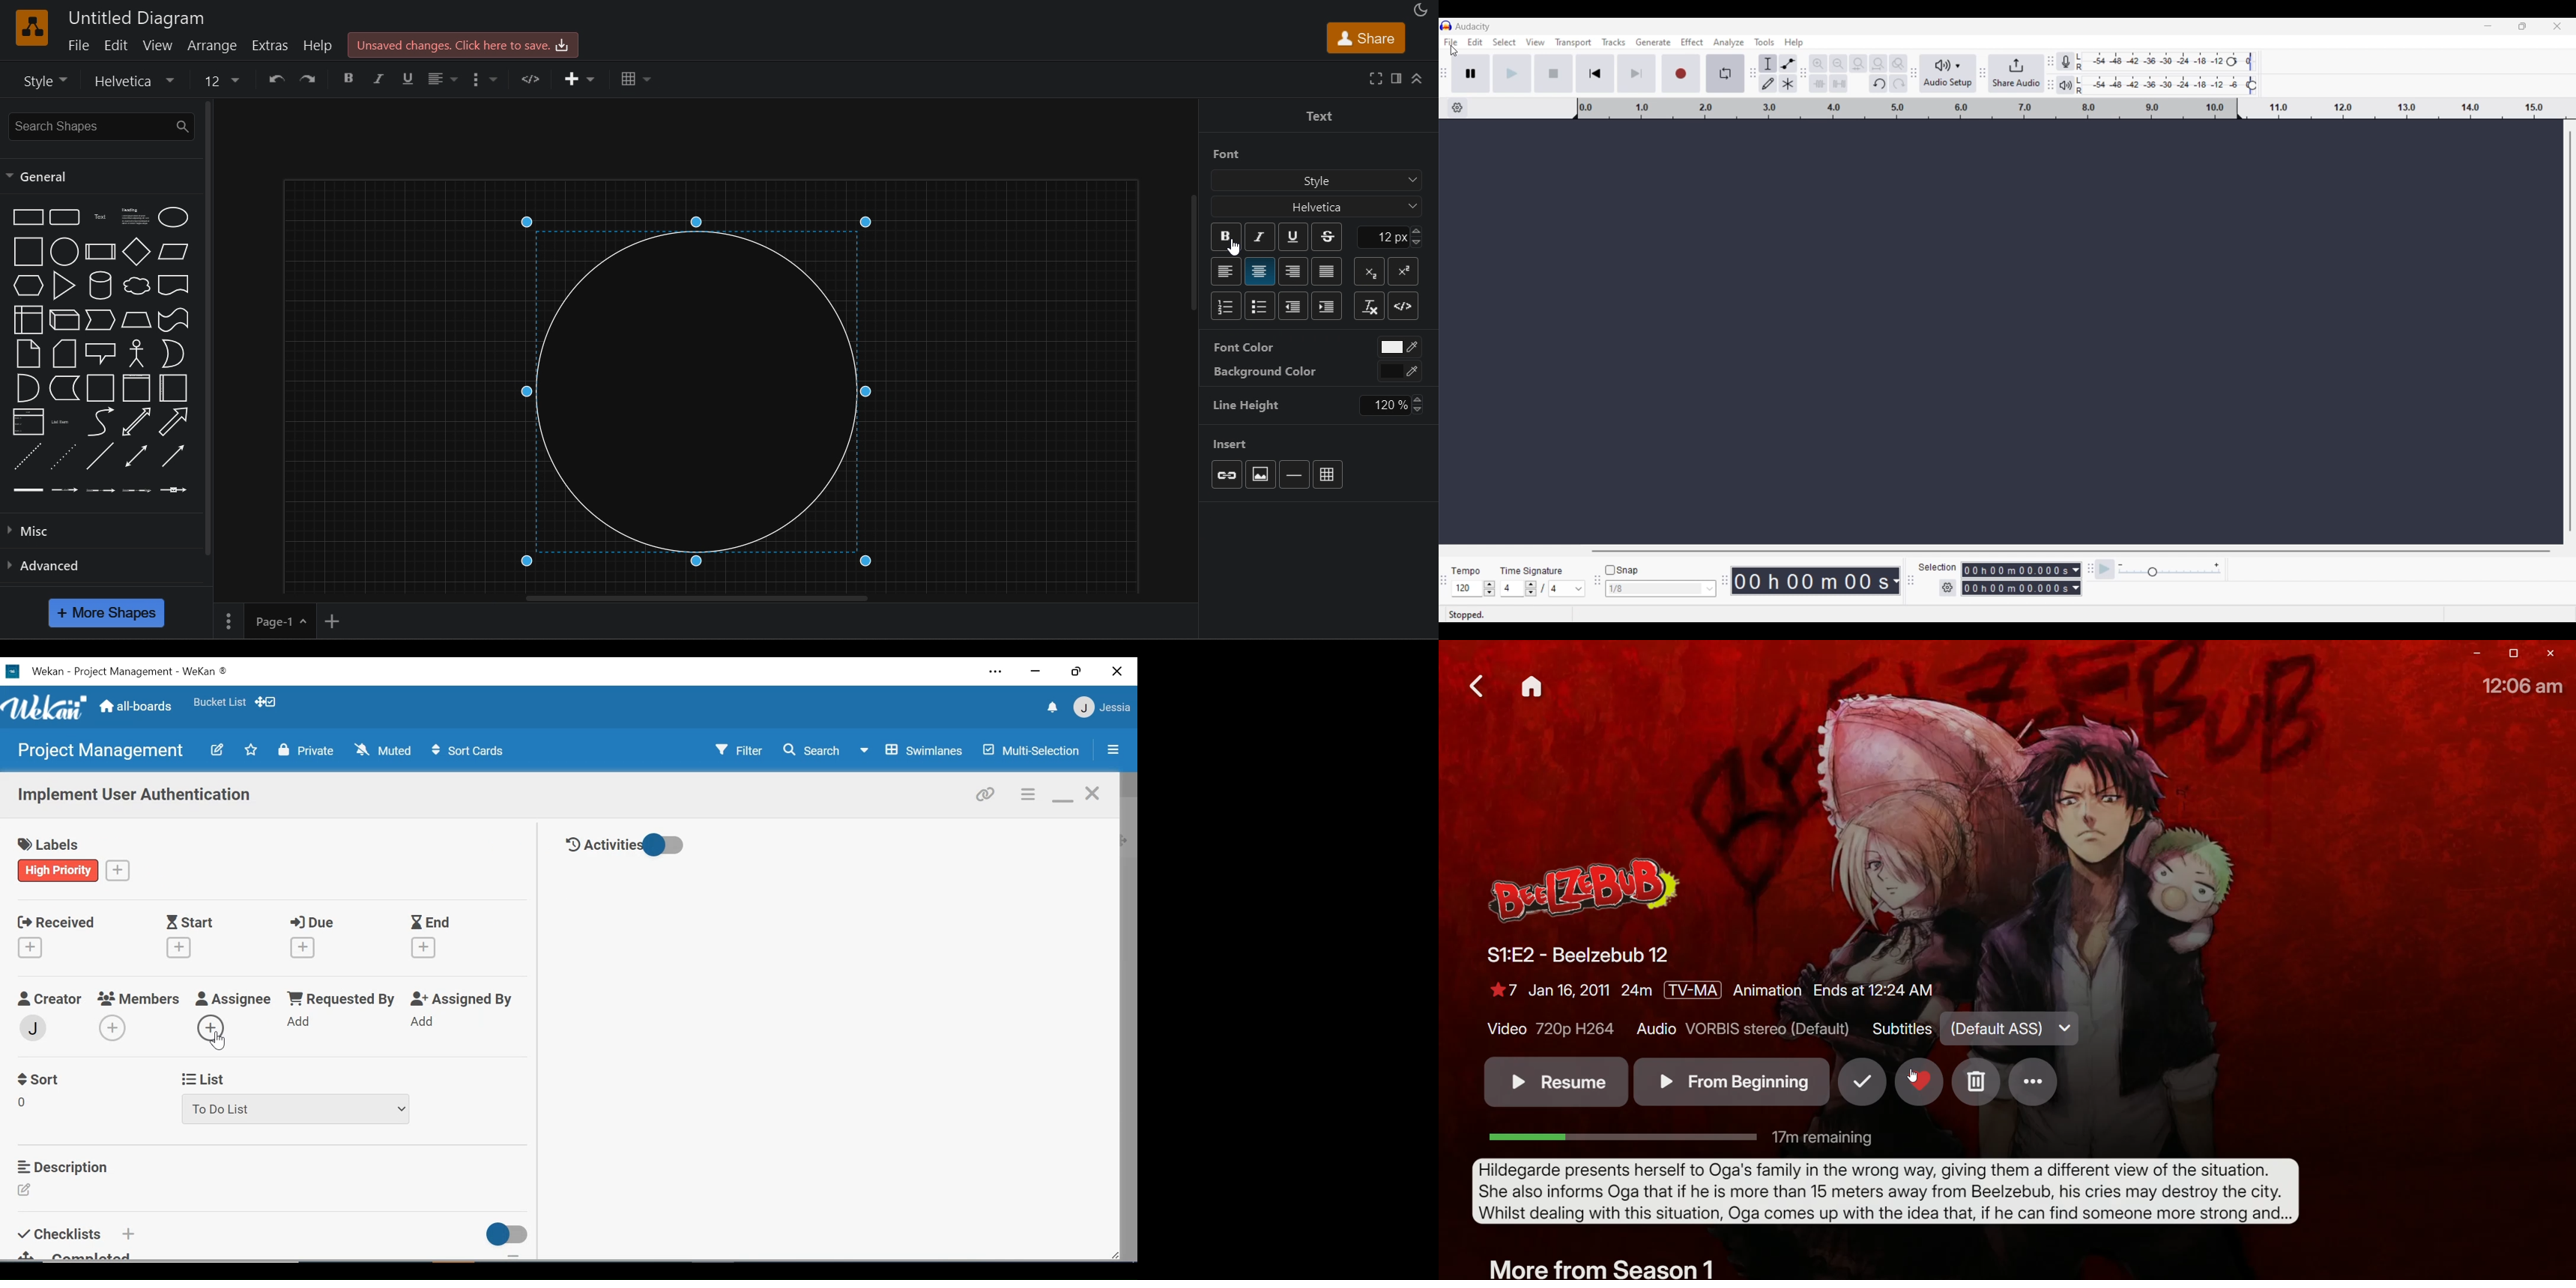 The width and height of the screenshot is (2576, 1288). I want to click on vertical container, so click(139, 387).